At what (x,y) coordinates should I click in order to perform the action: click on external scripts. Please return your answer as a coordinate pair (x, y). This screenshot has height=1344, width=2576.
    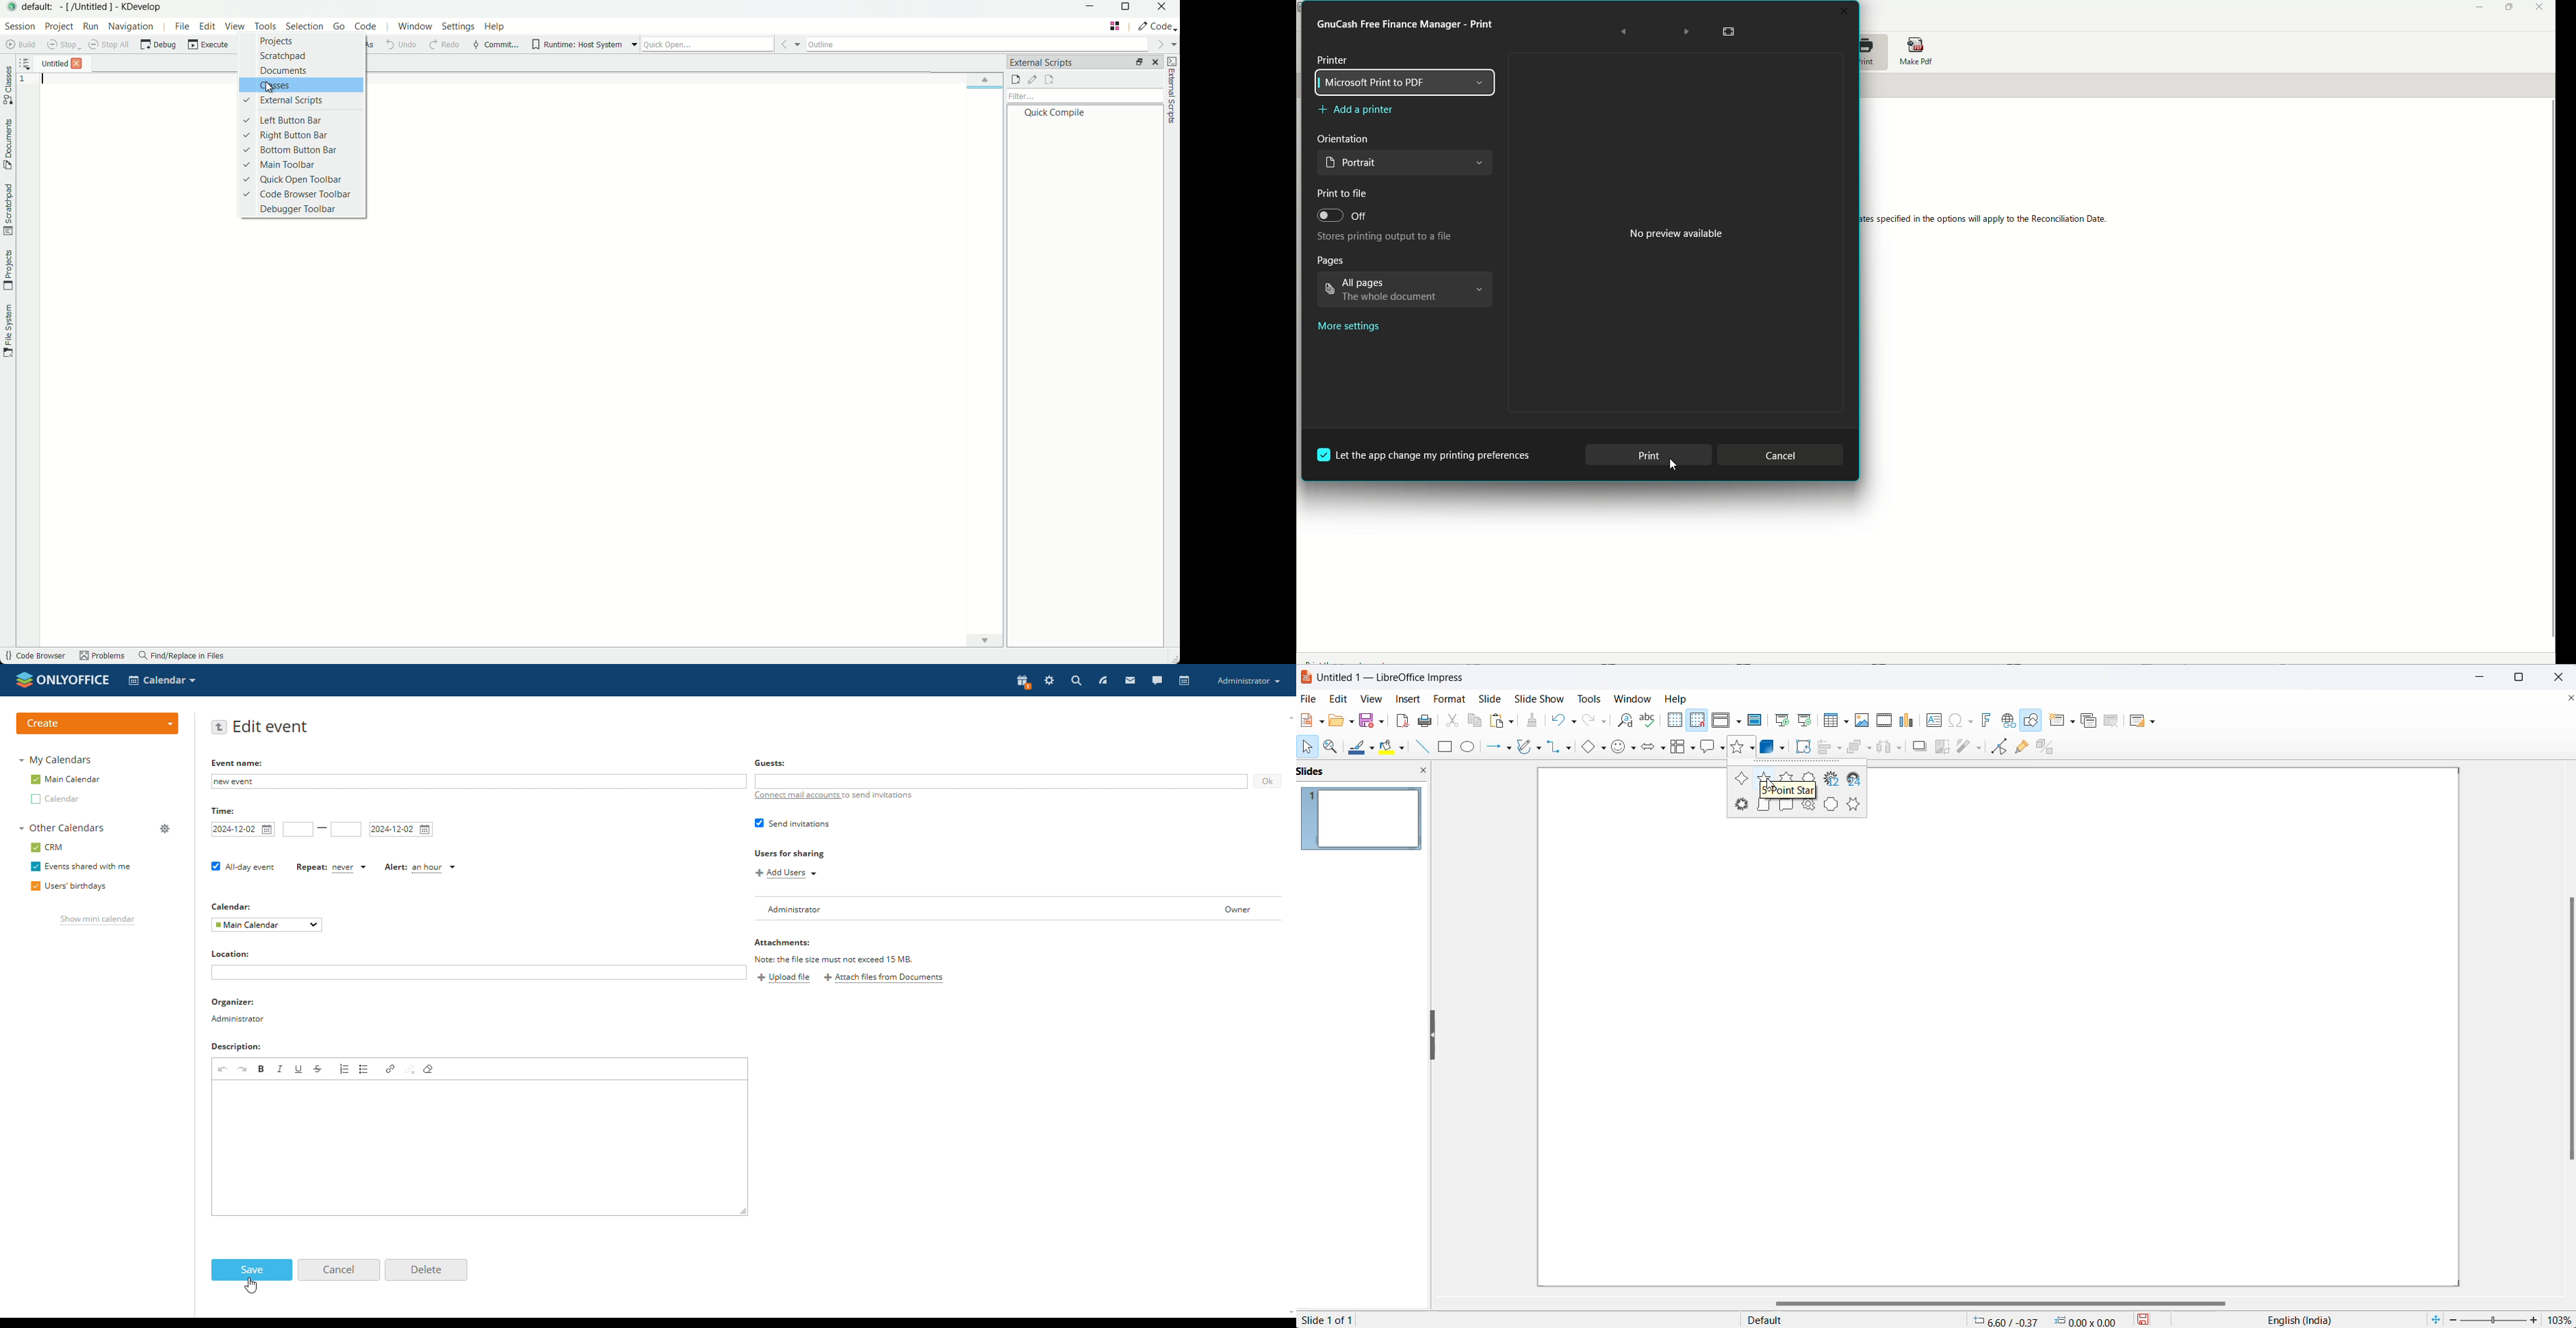
    Looking at the image, I should click on (1041, 61).